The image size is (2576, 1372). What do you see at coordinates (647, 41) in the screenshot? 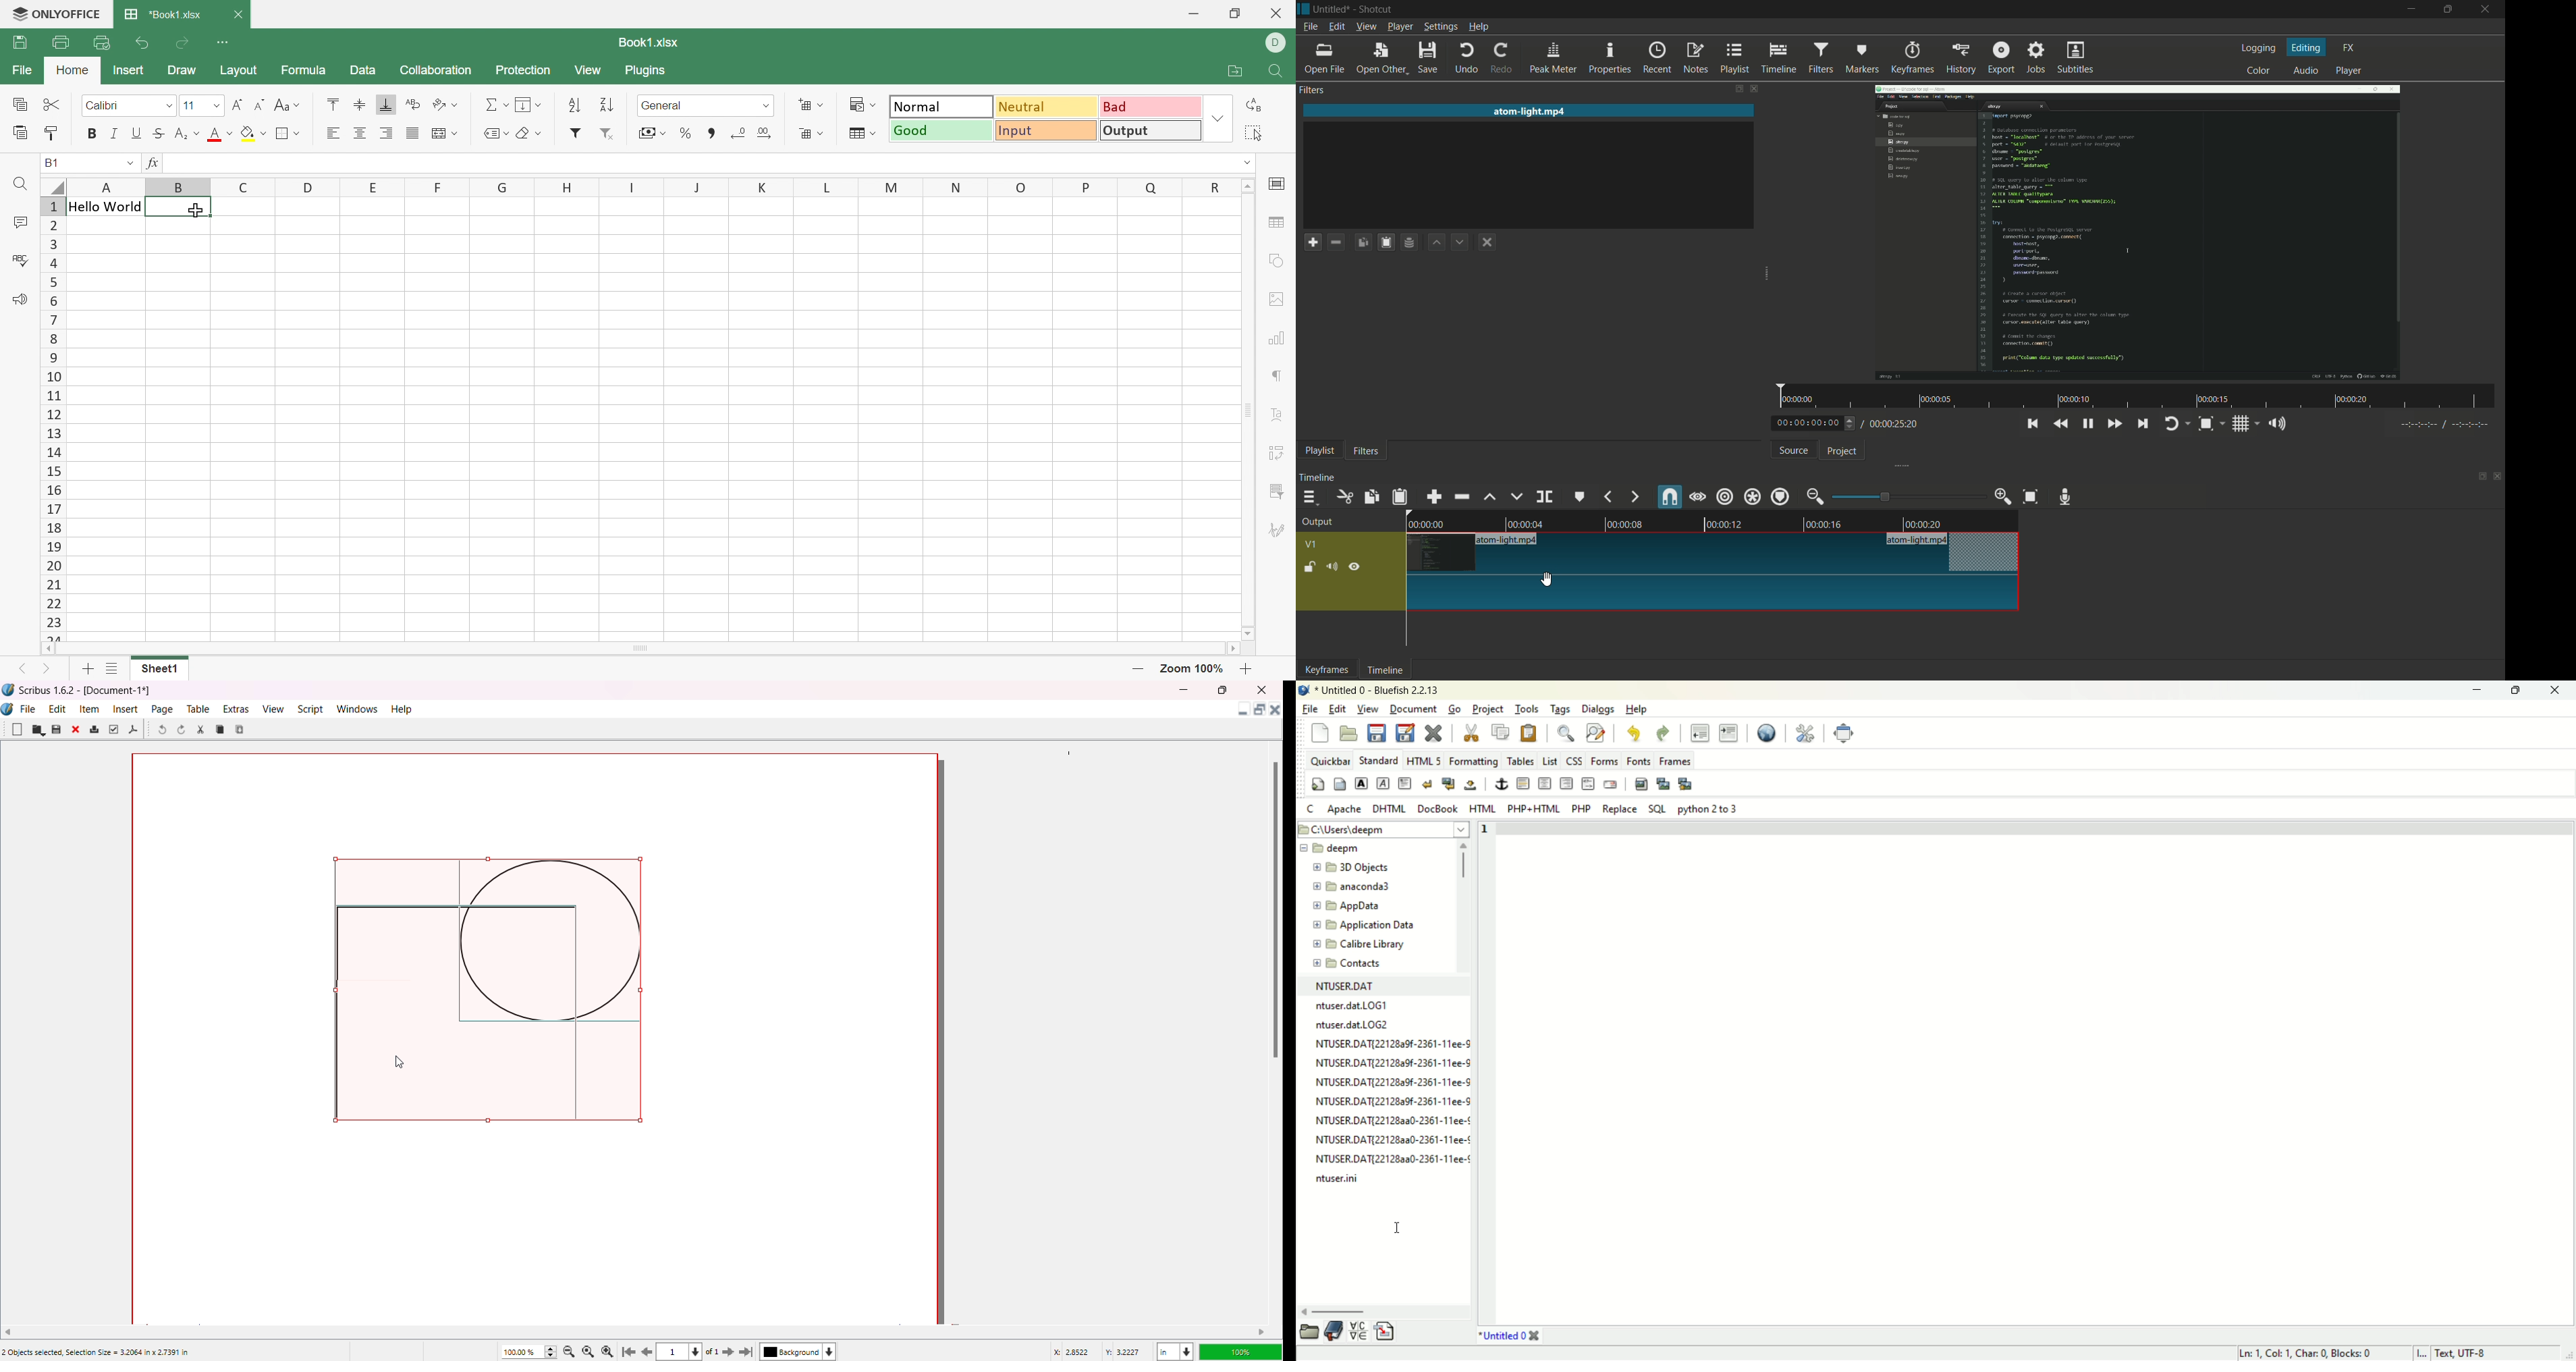
I see `Book1.xlsx` at bounding box center [647, 41].